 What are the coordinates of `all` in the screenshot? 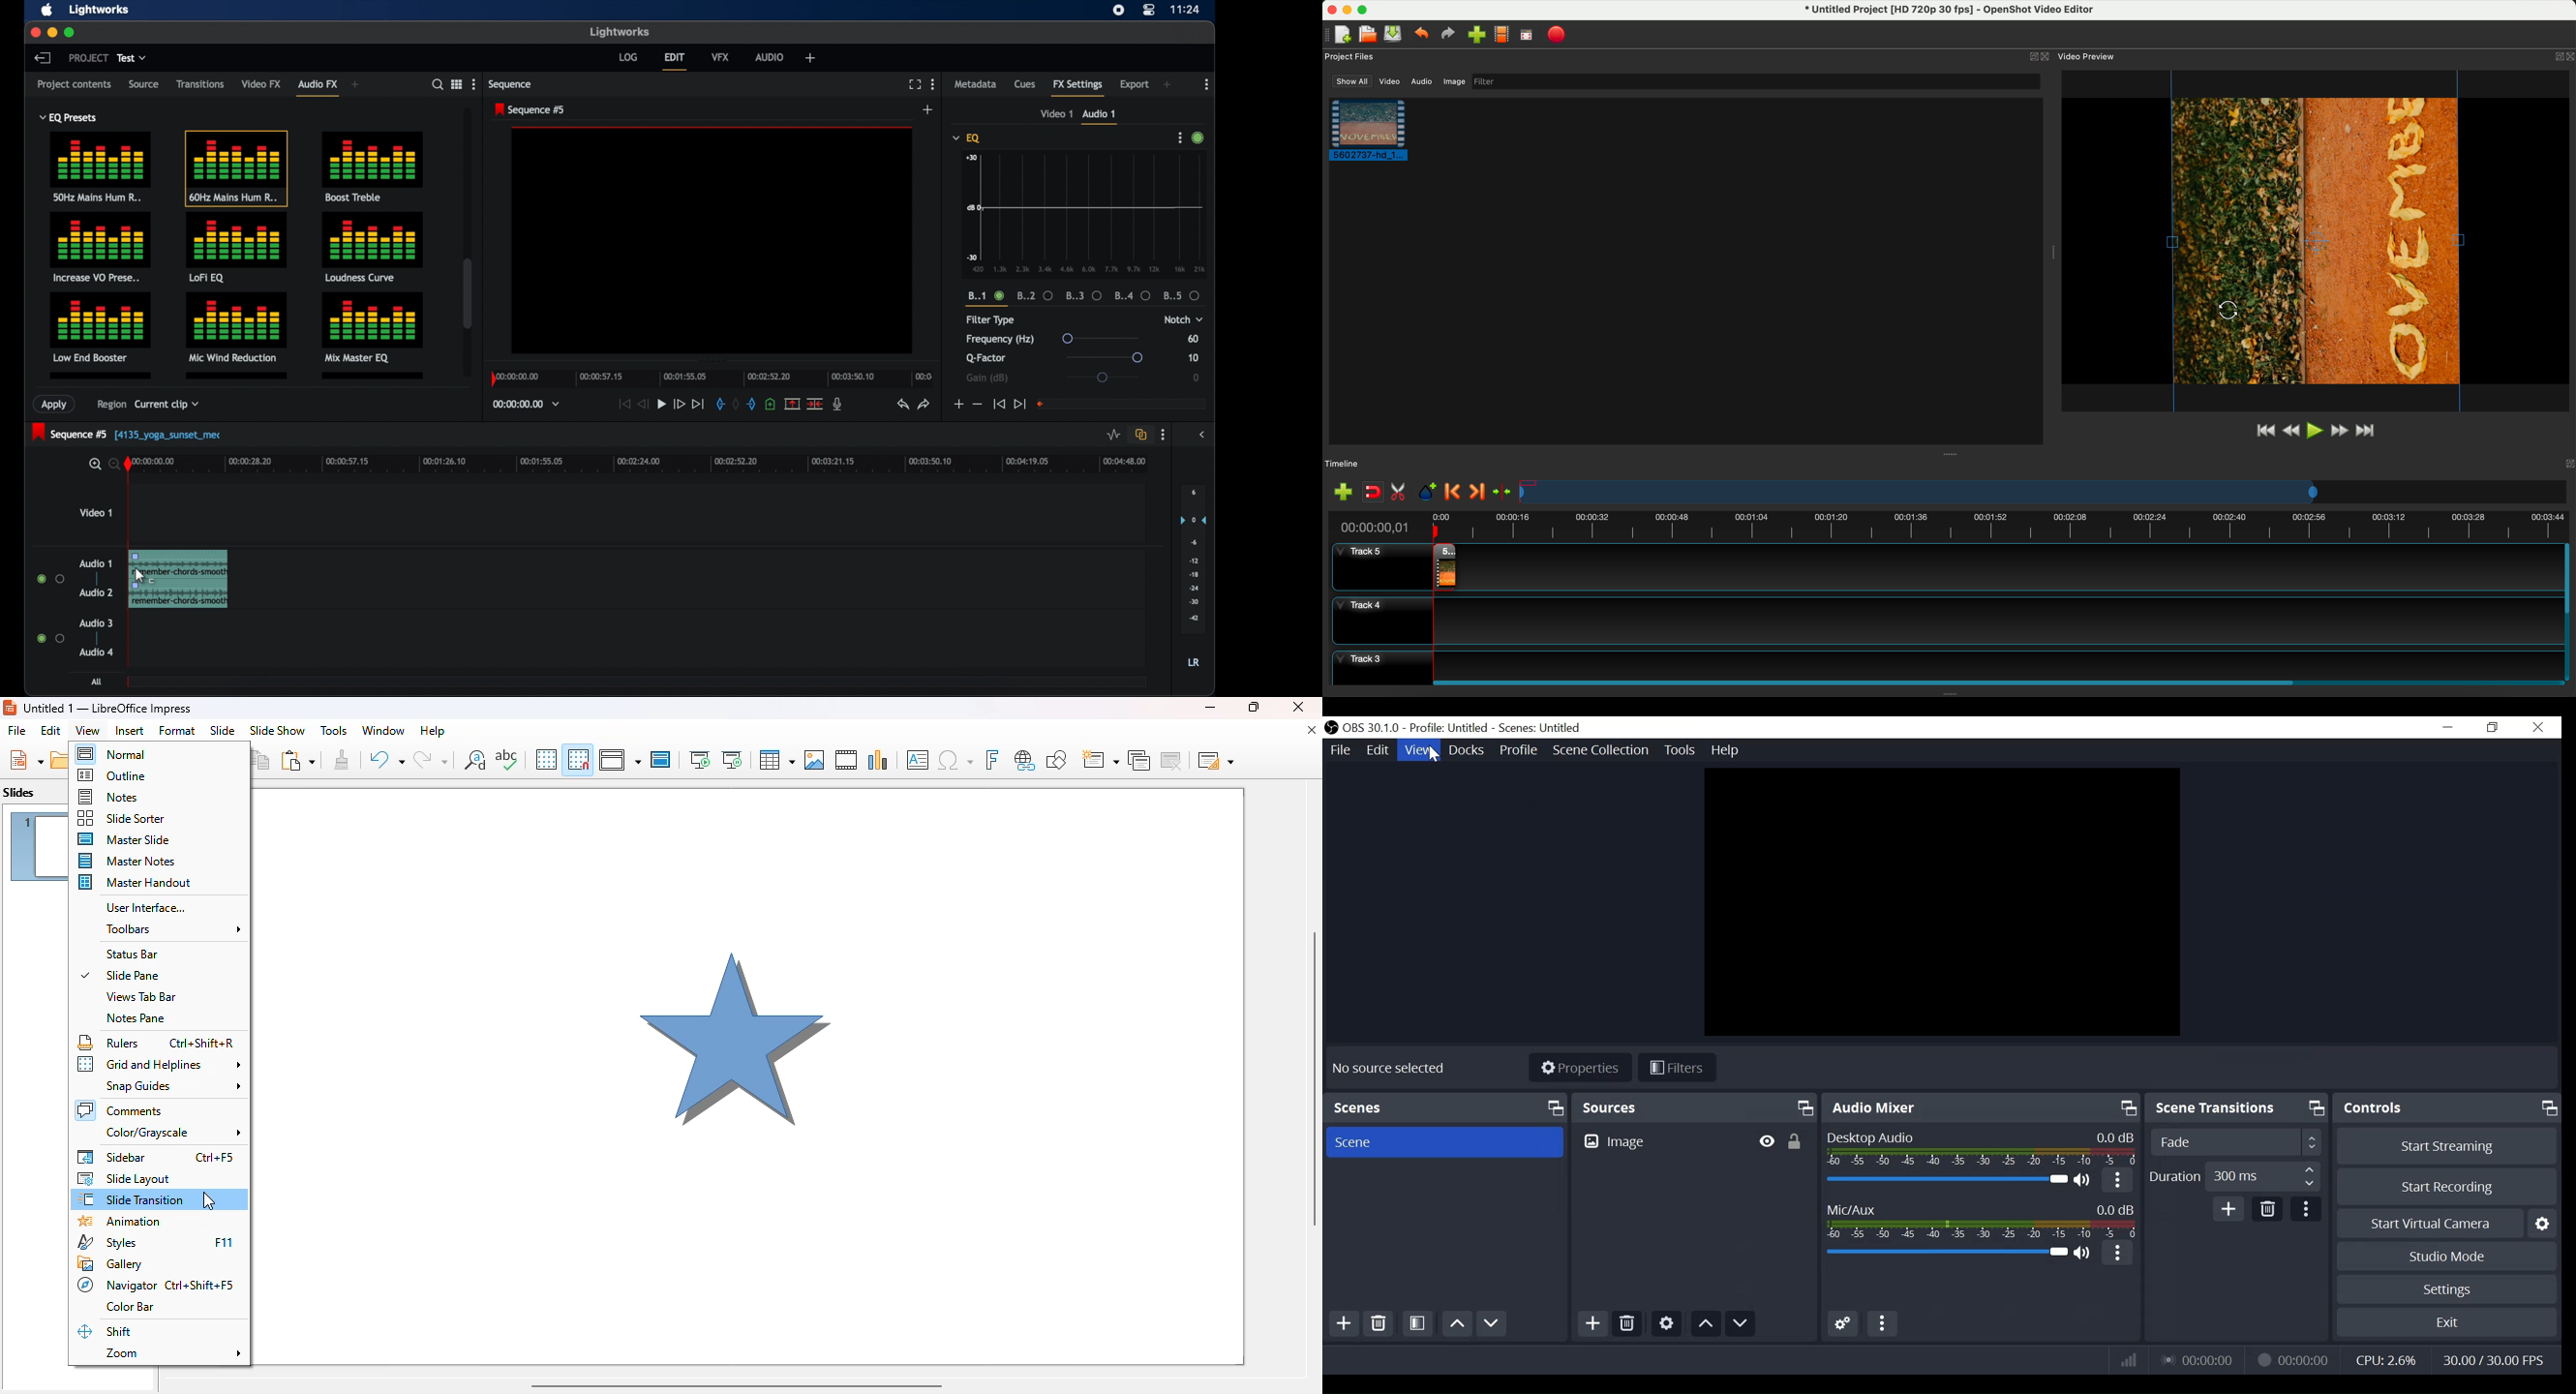 It's located at (96, 682).